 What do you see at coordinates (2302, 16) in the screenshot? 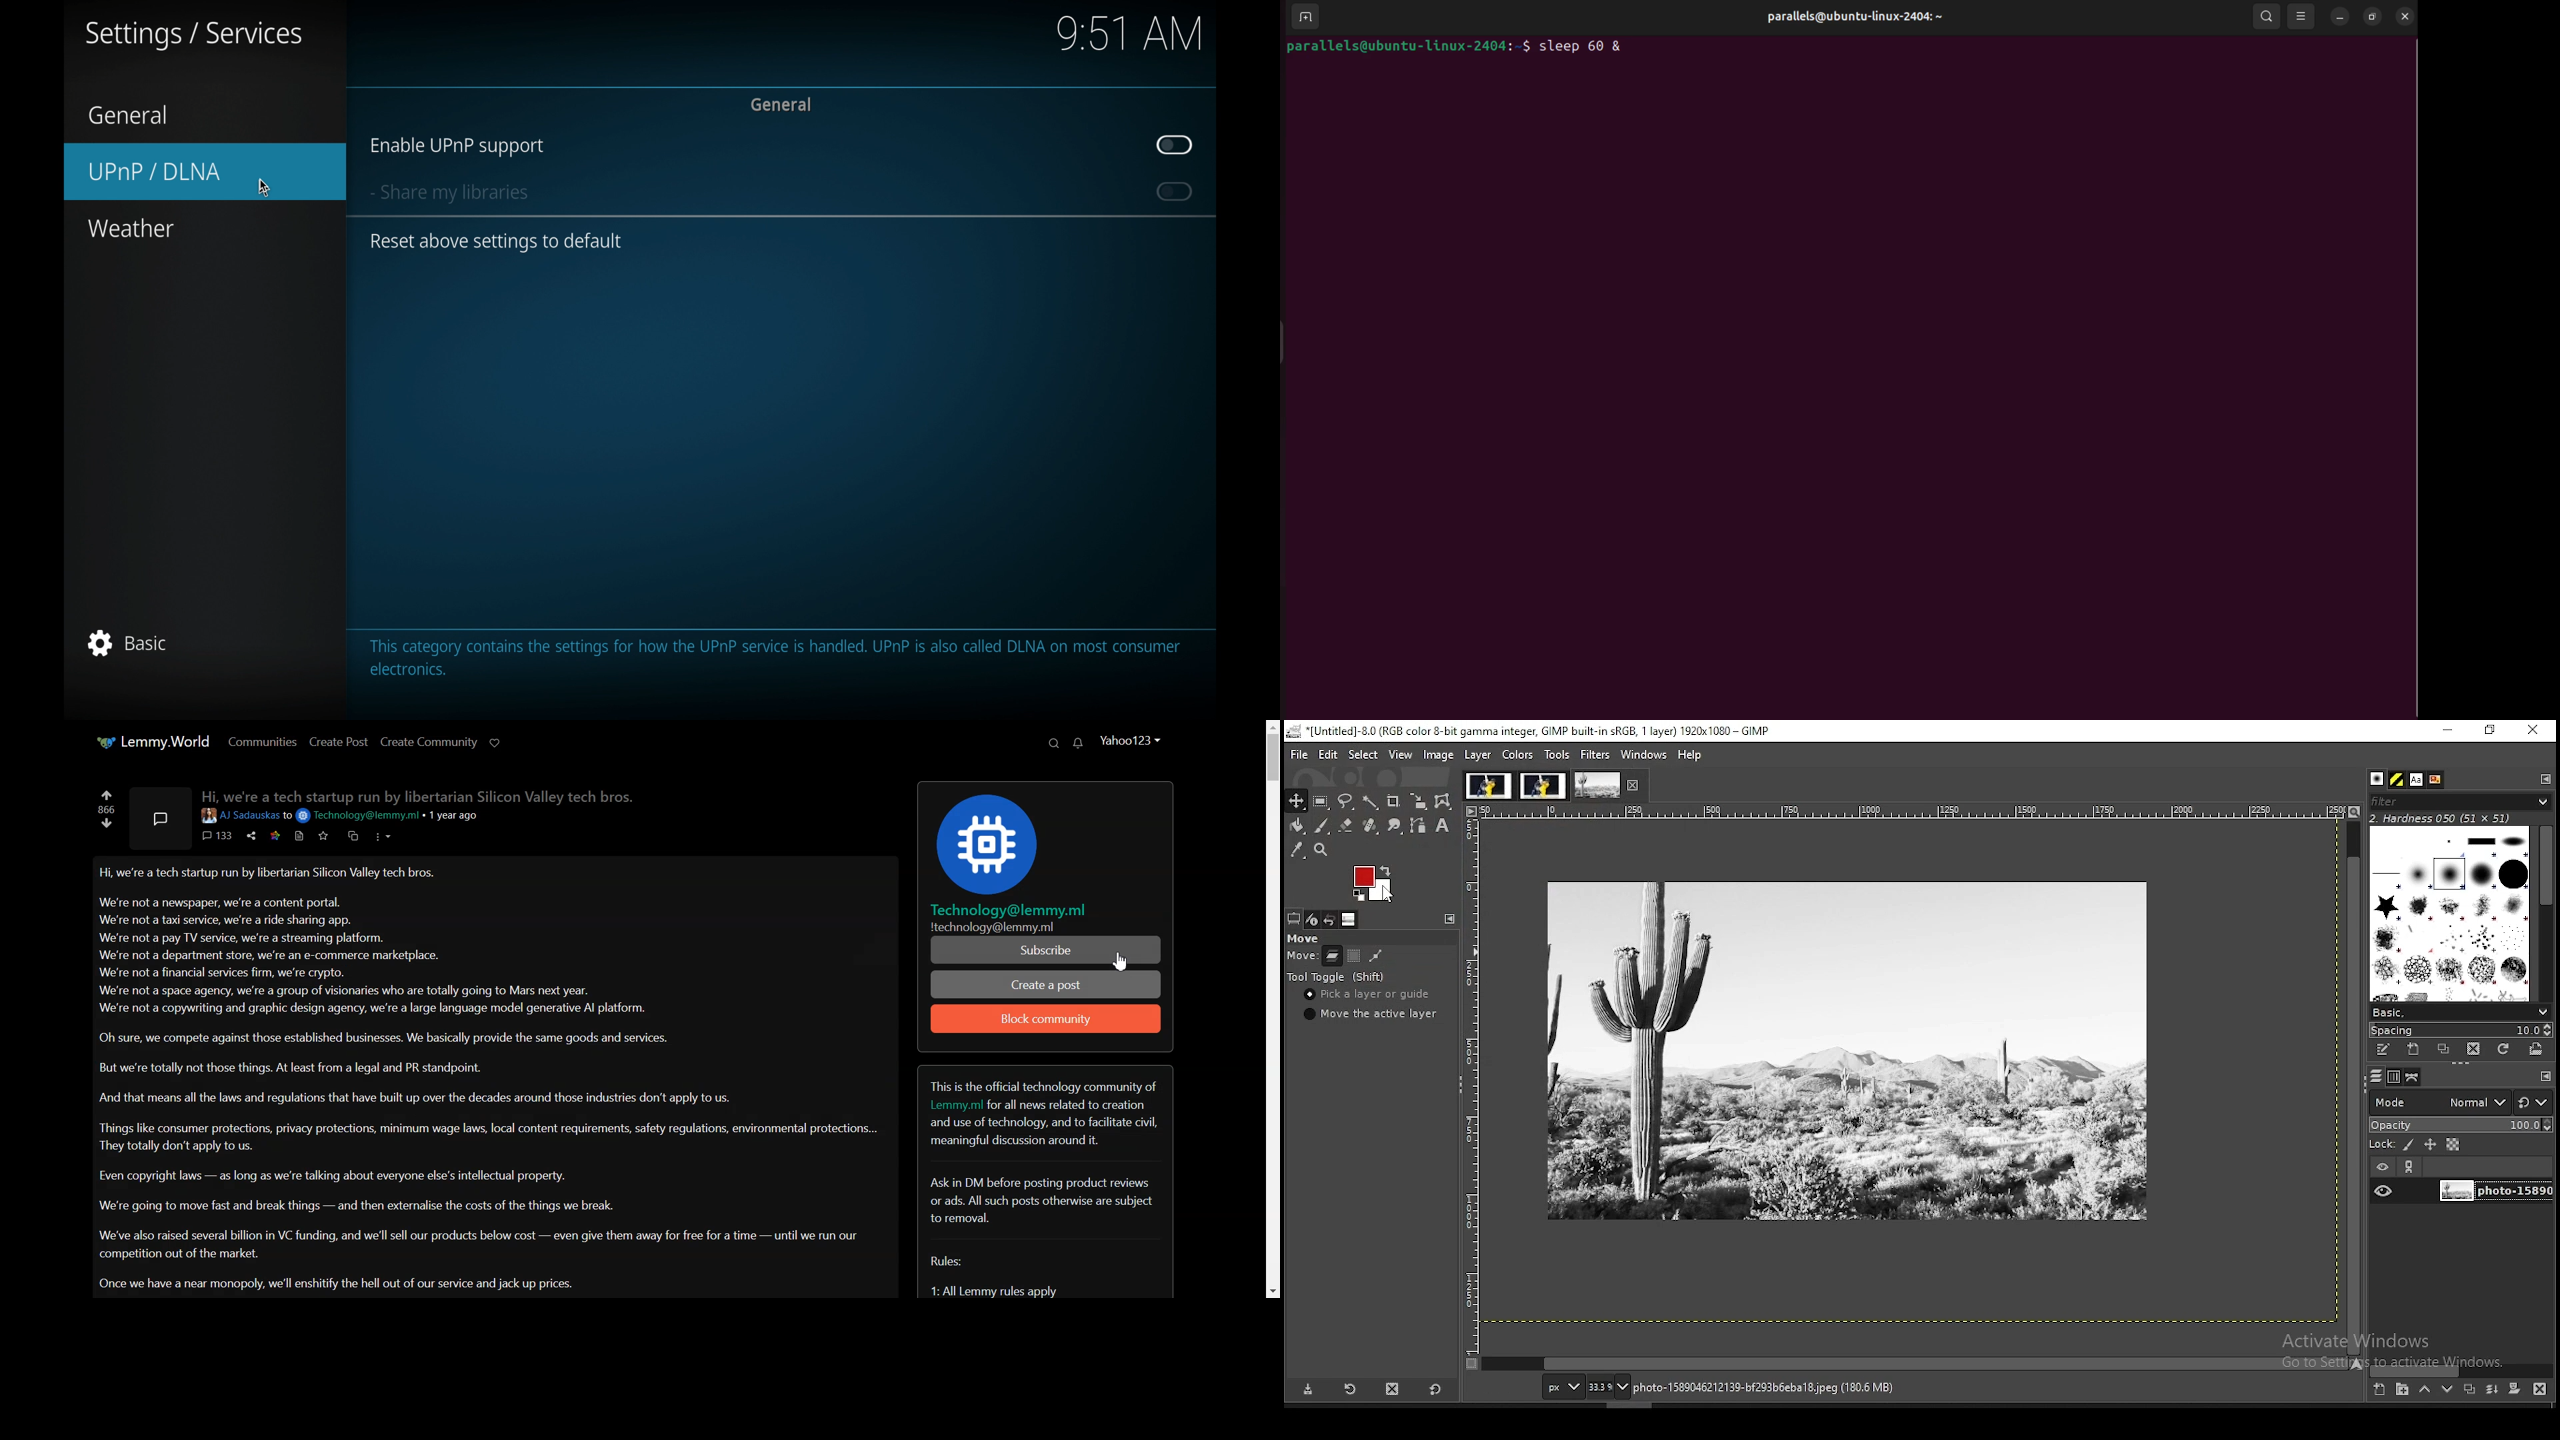
I see `view options` at bounding box center [2302, 16].